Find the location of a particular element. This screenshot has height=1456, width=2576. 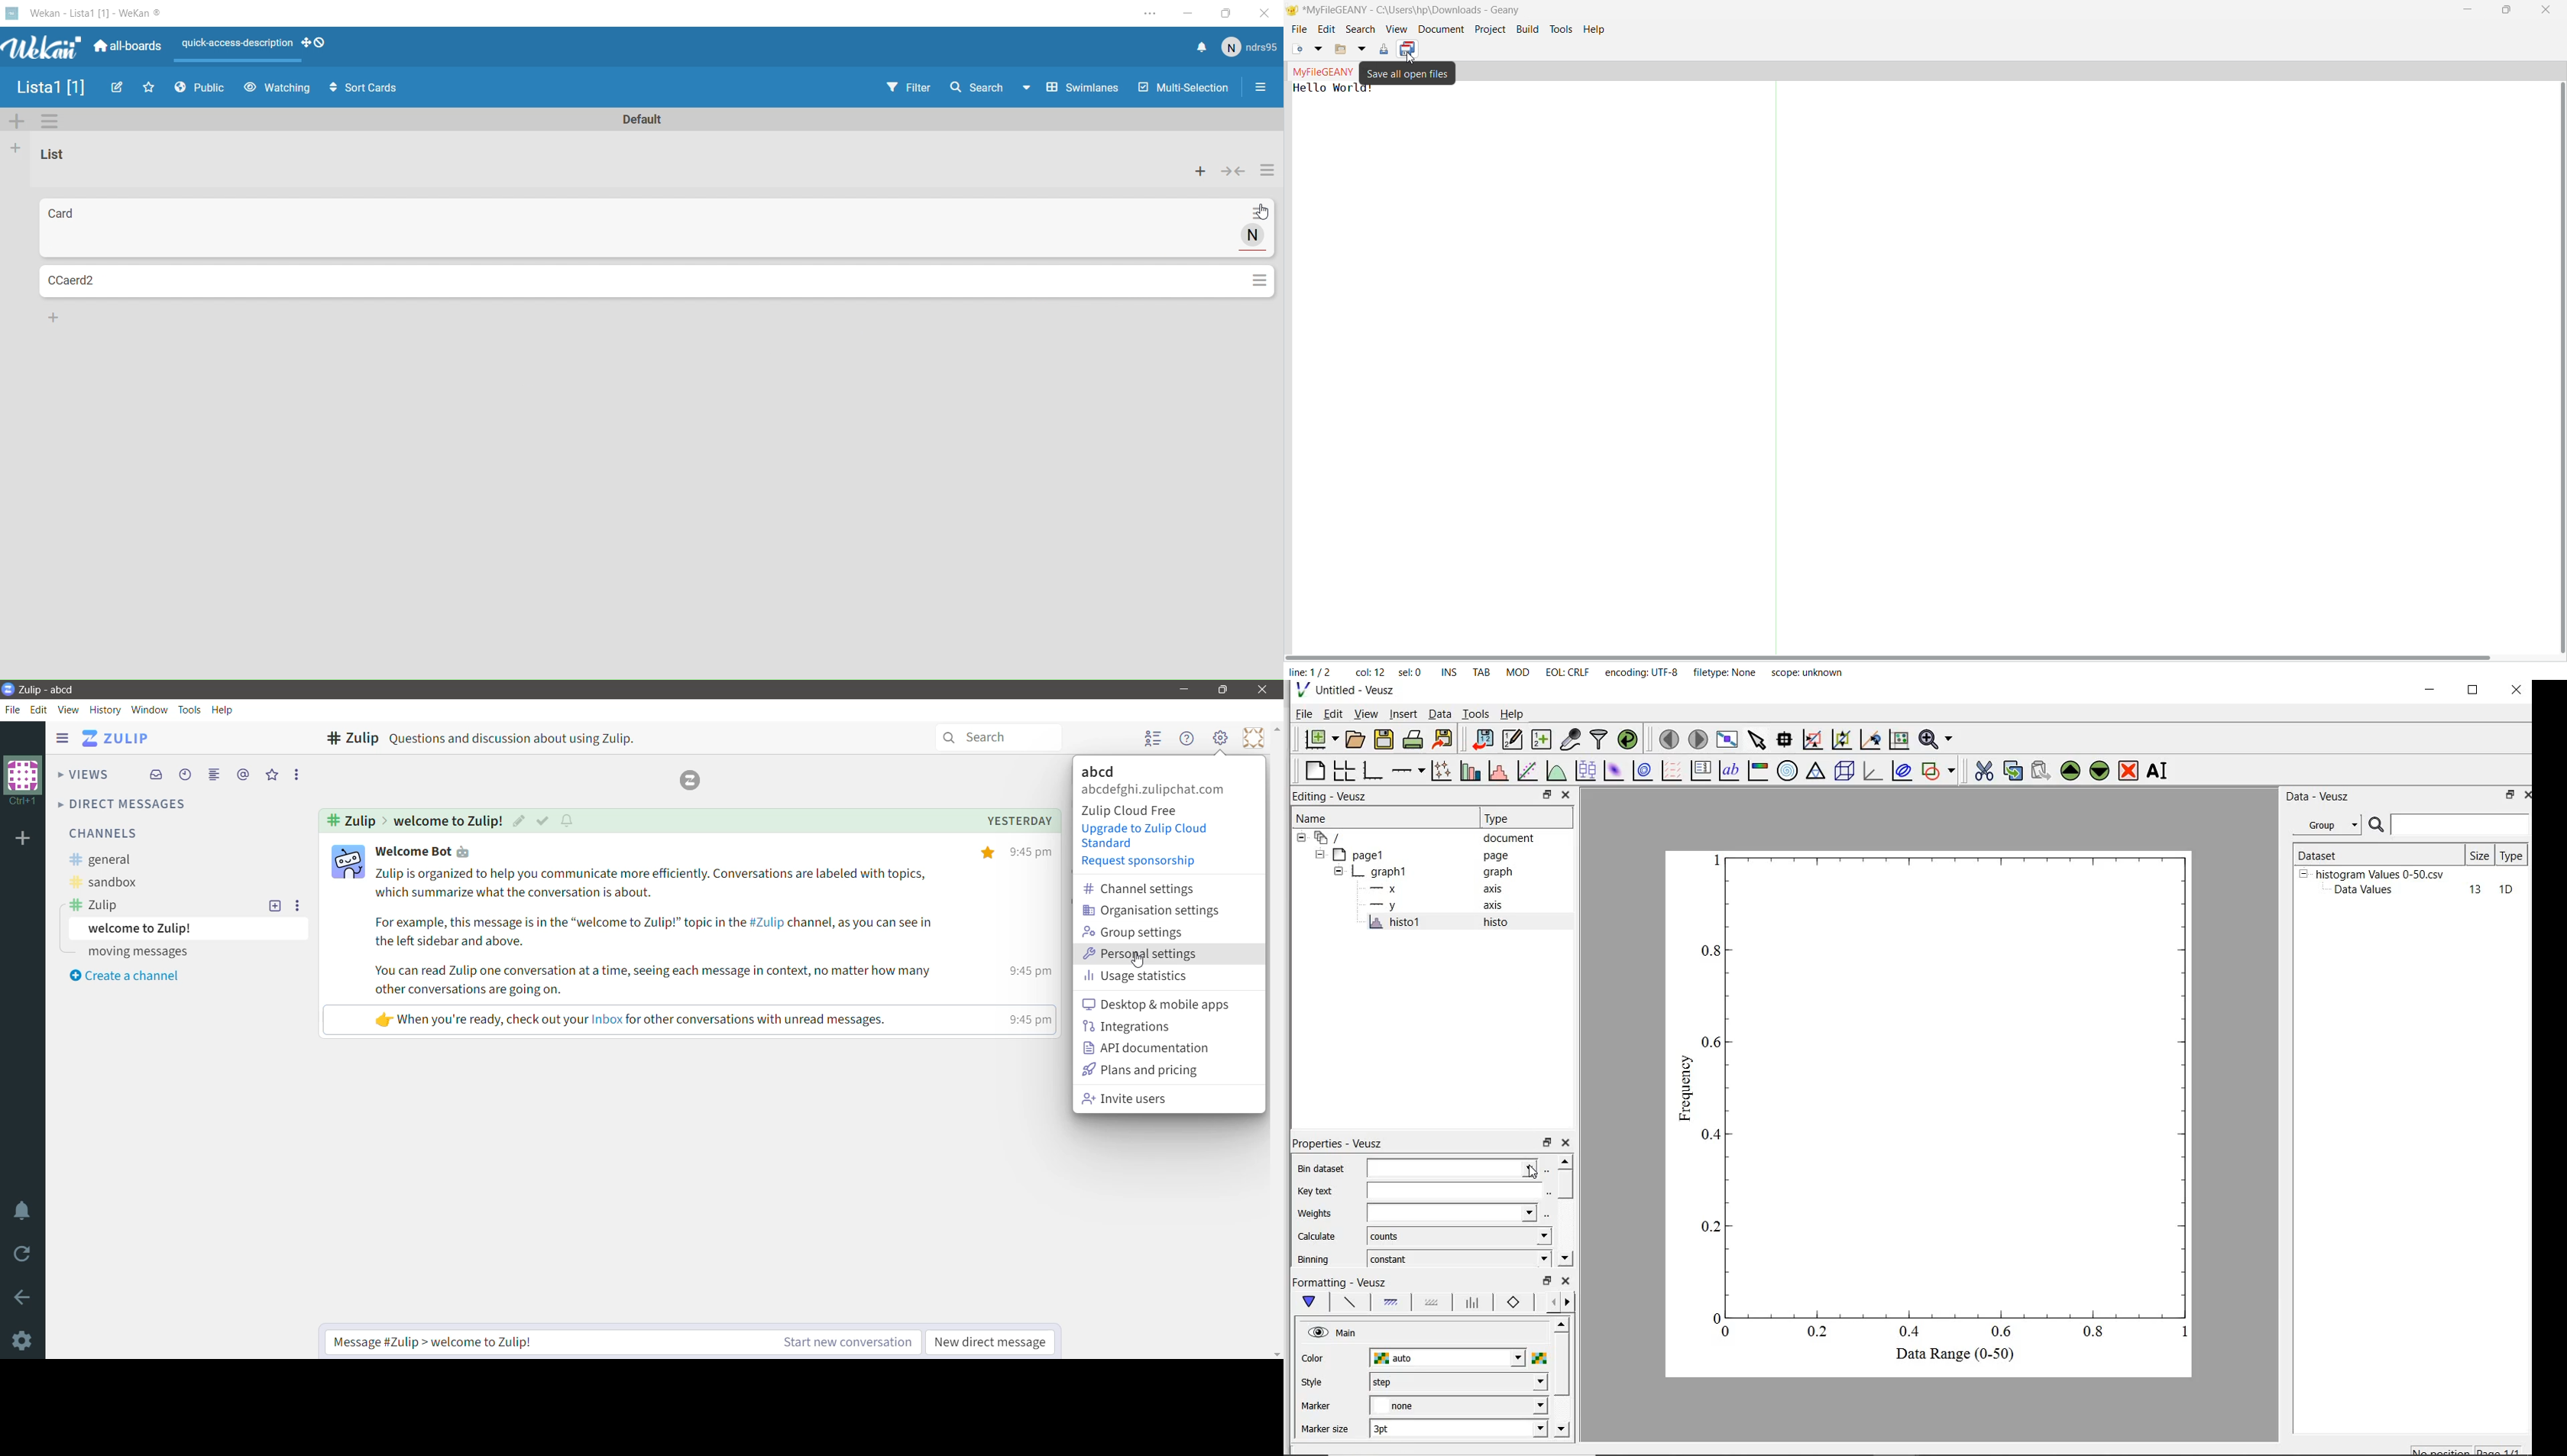

Sort Cards is located at coordinates (369, 86).